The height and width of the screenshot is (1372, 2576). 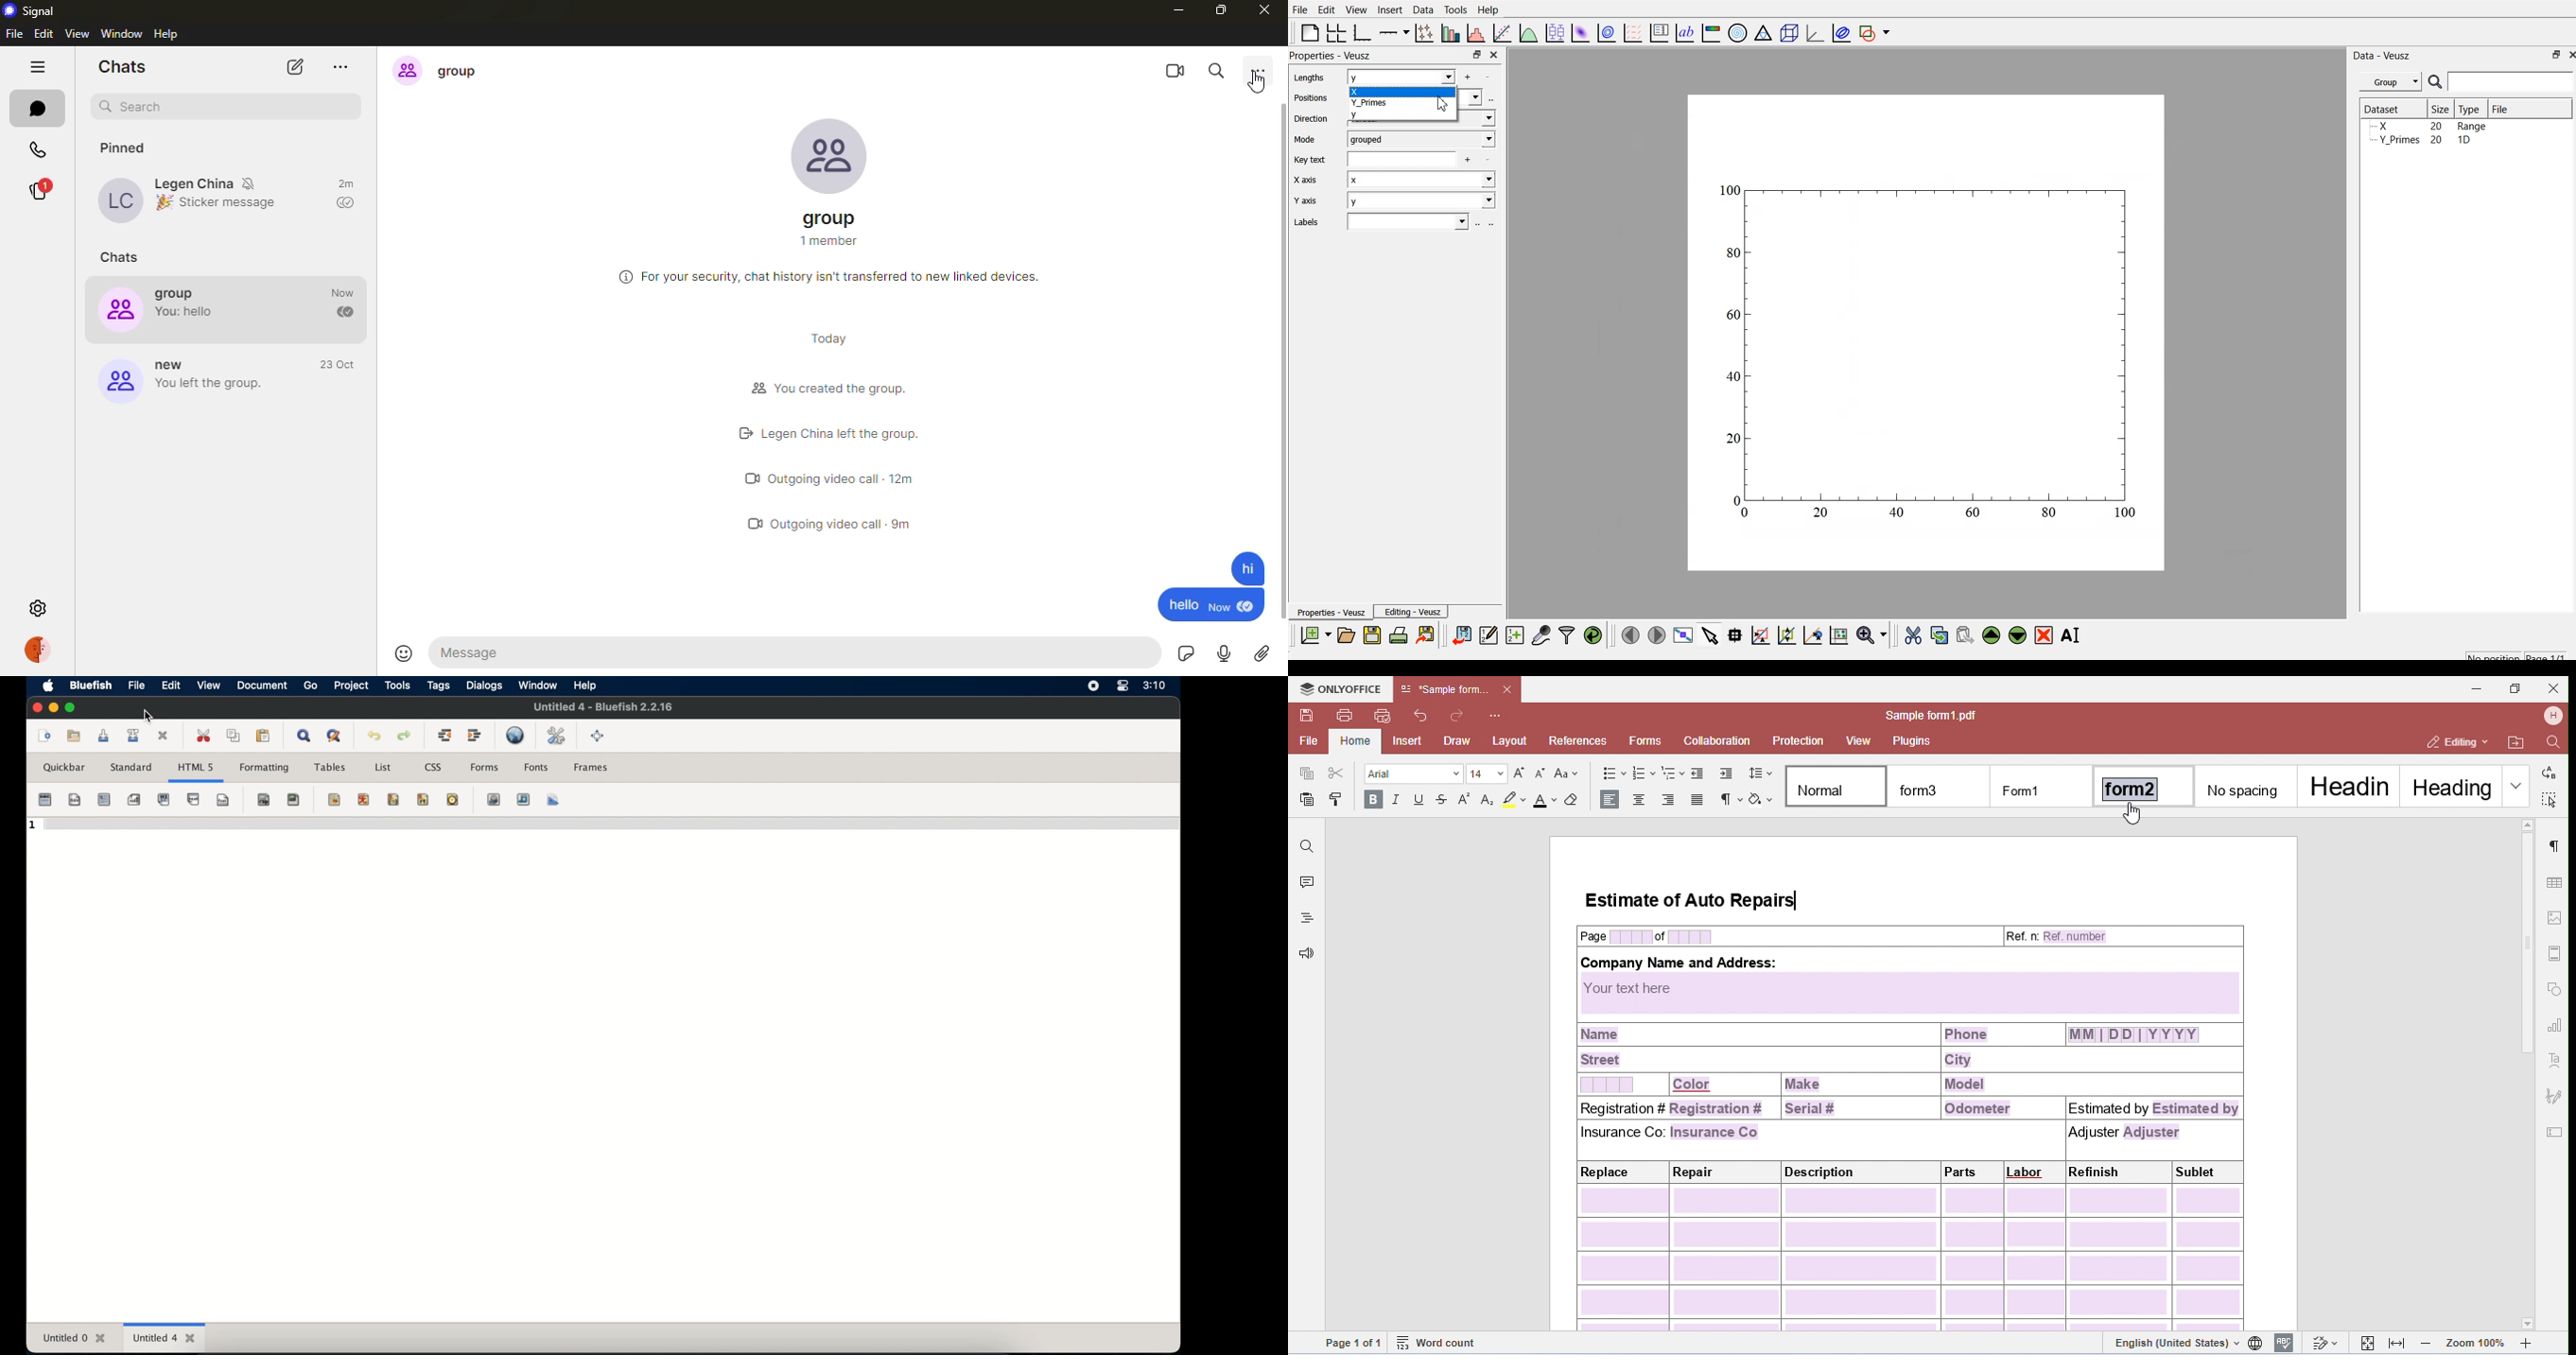 What do you see at coordinates (1357, 9) in the screenshot?
I see `View` at bounding box center [1357, 9].